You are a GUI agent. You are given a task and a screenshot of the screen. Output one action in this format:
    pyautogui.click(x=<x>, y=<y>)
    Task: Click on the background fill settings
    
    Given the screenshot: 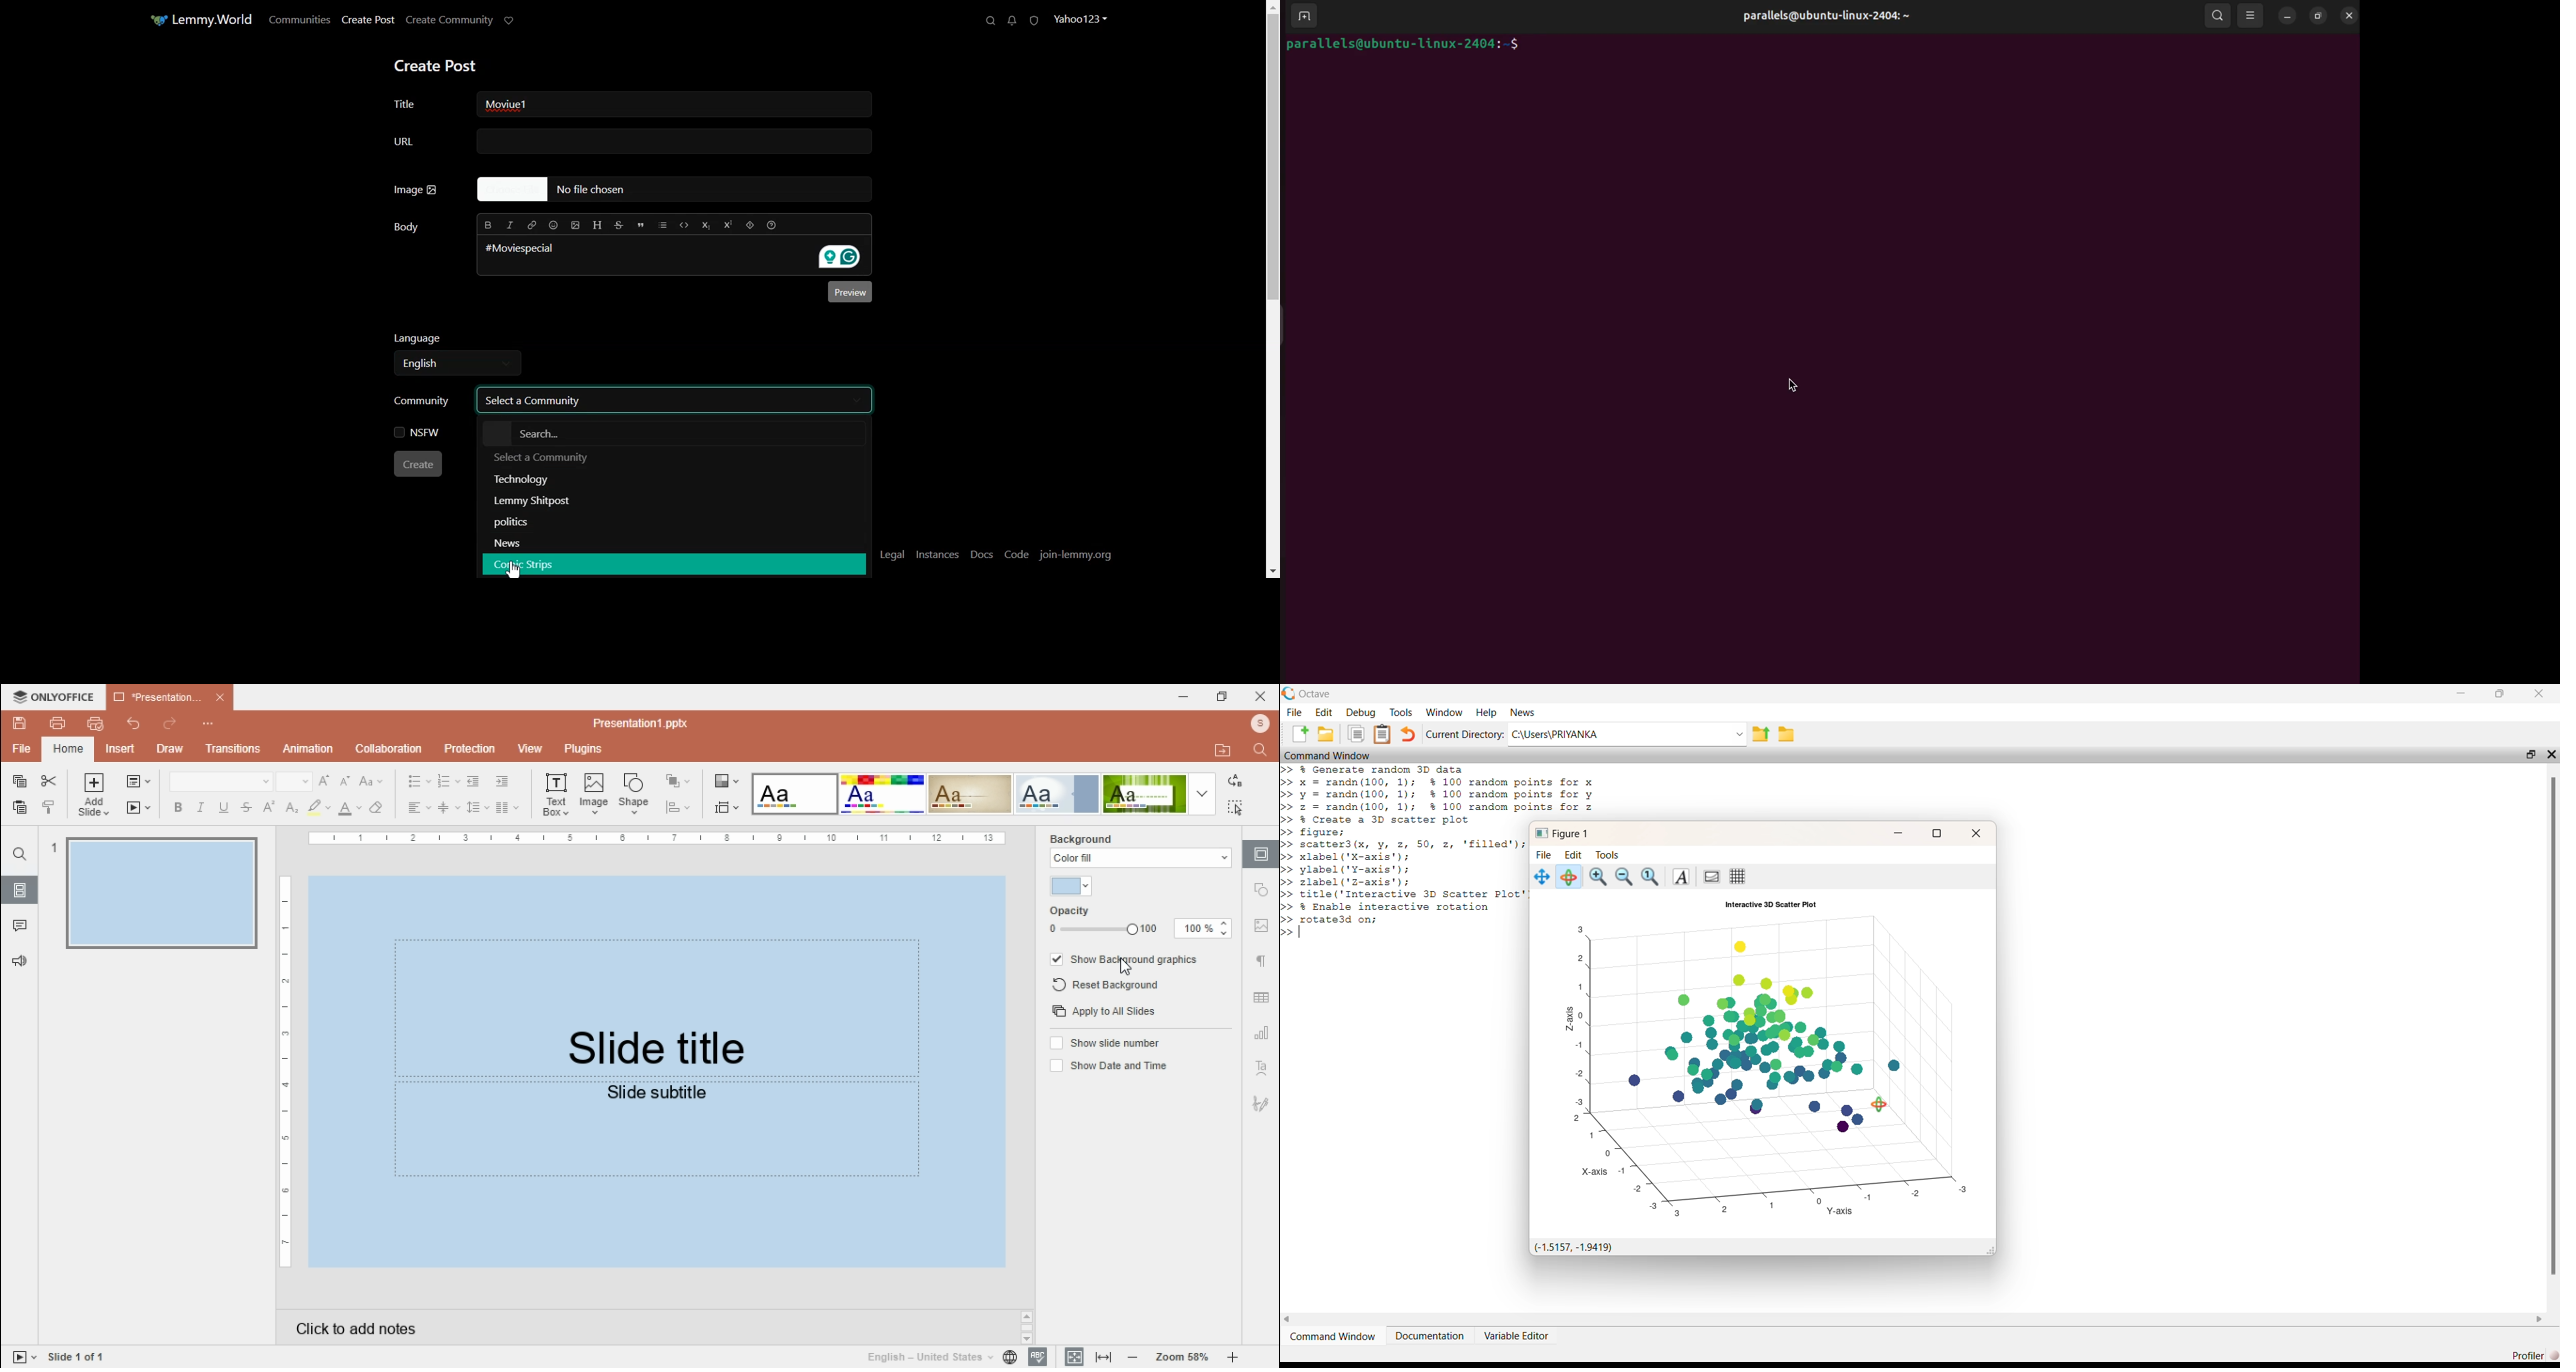 What is the action you would take?
    pyautogui.click(x=1136, y=858)
    